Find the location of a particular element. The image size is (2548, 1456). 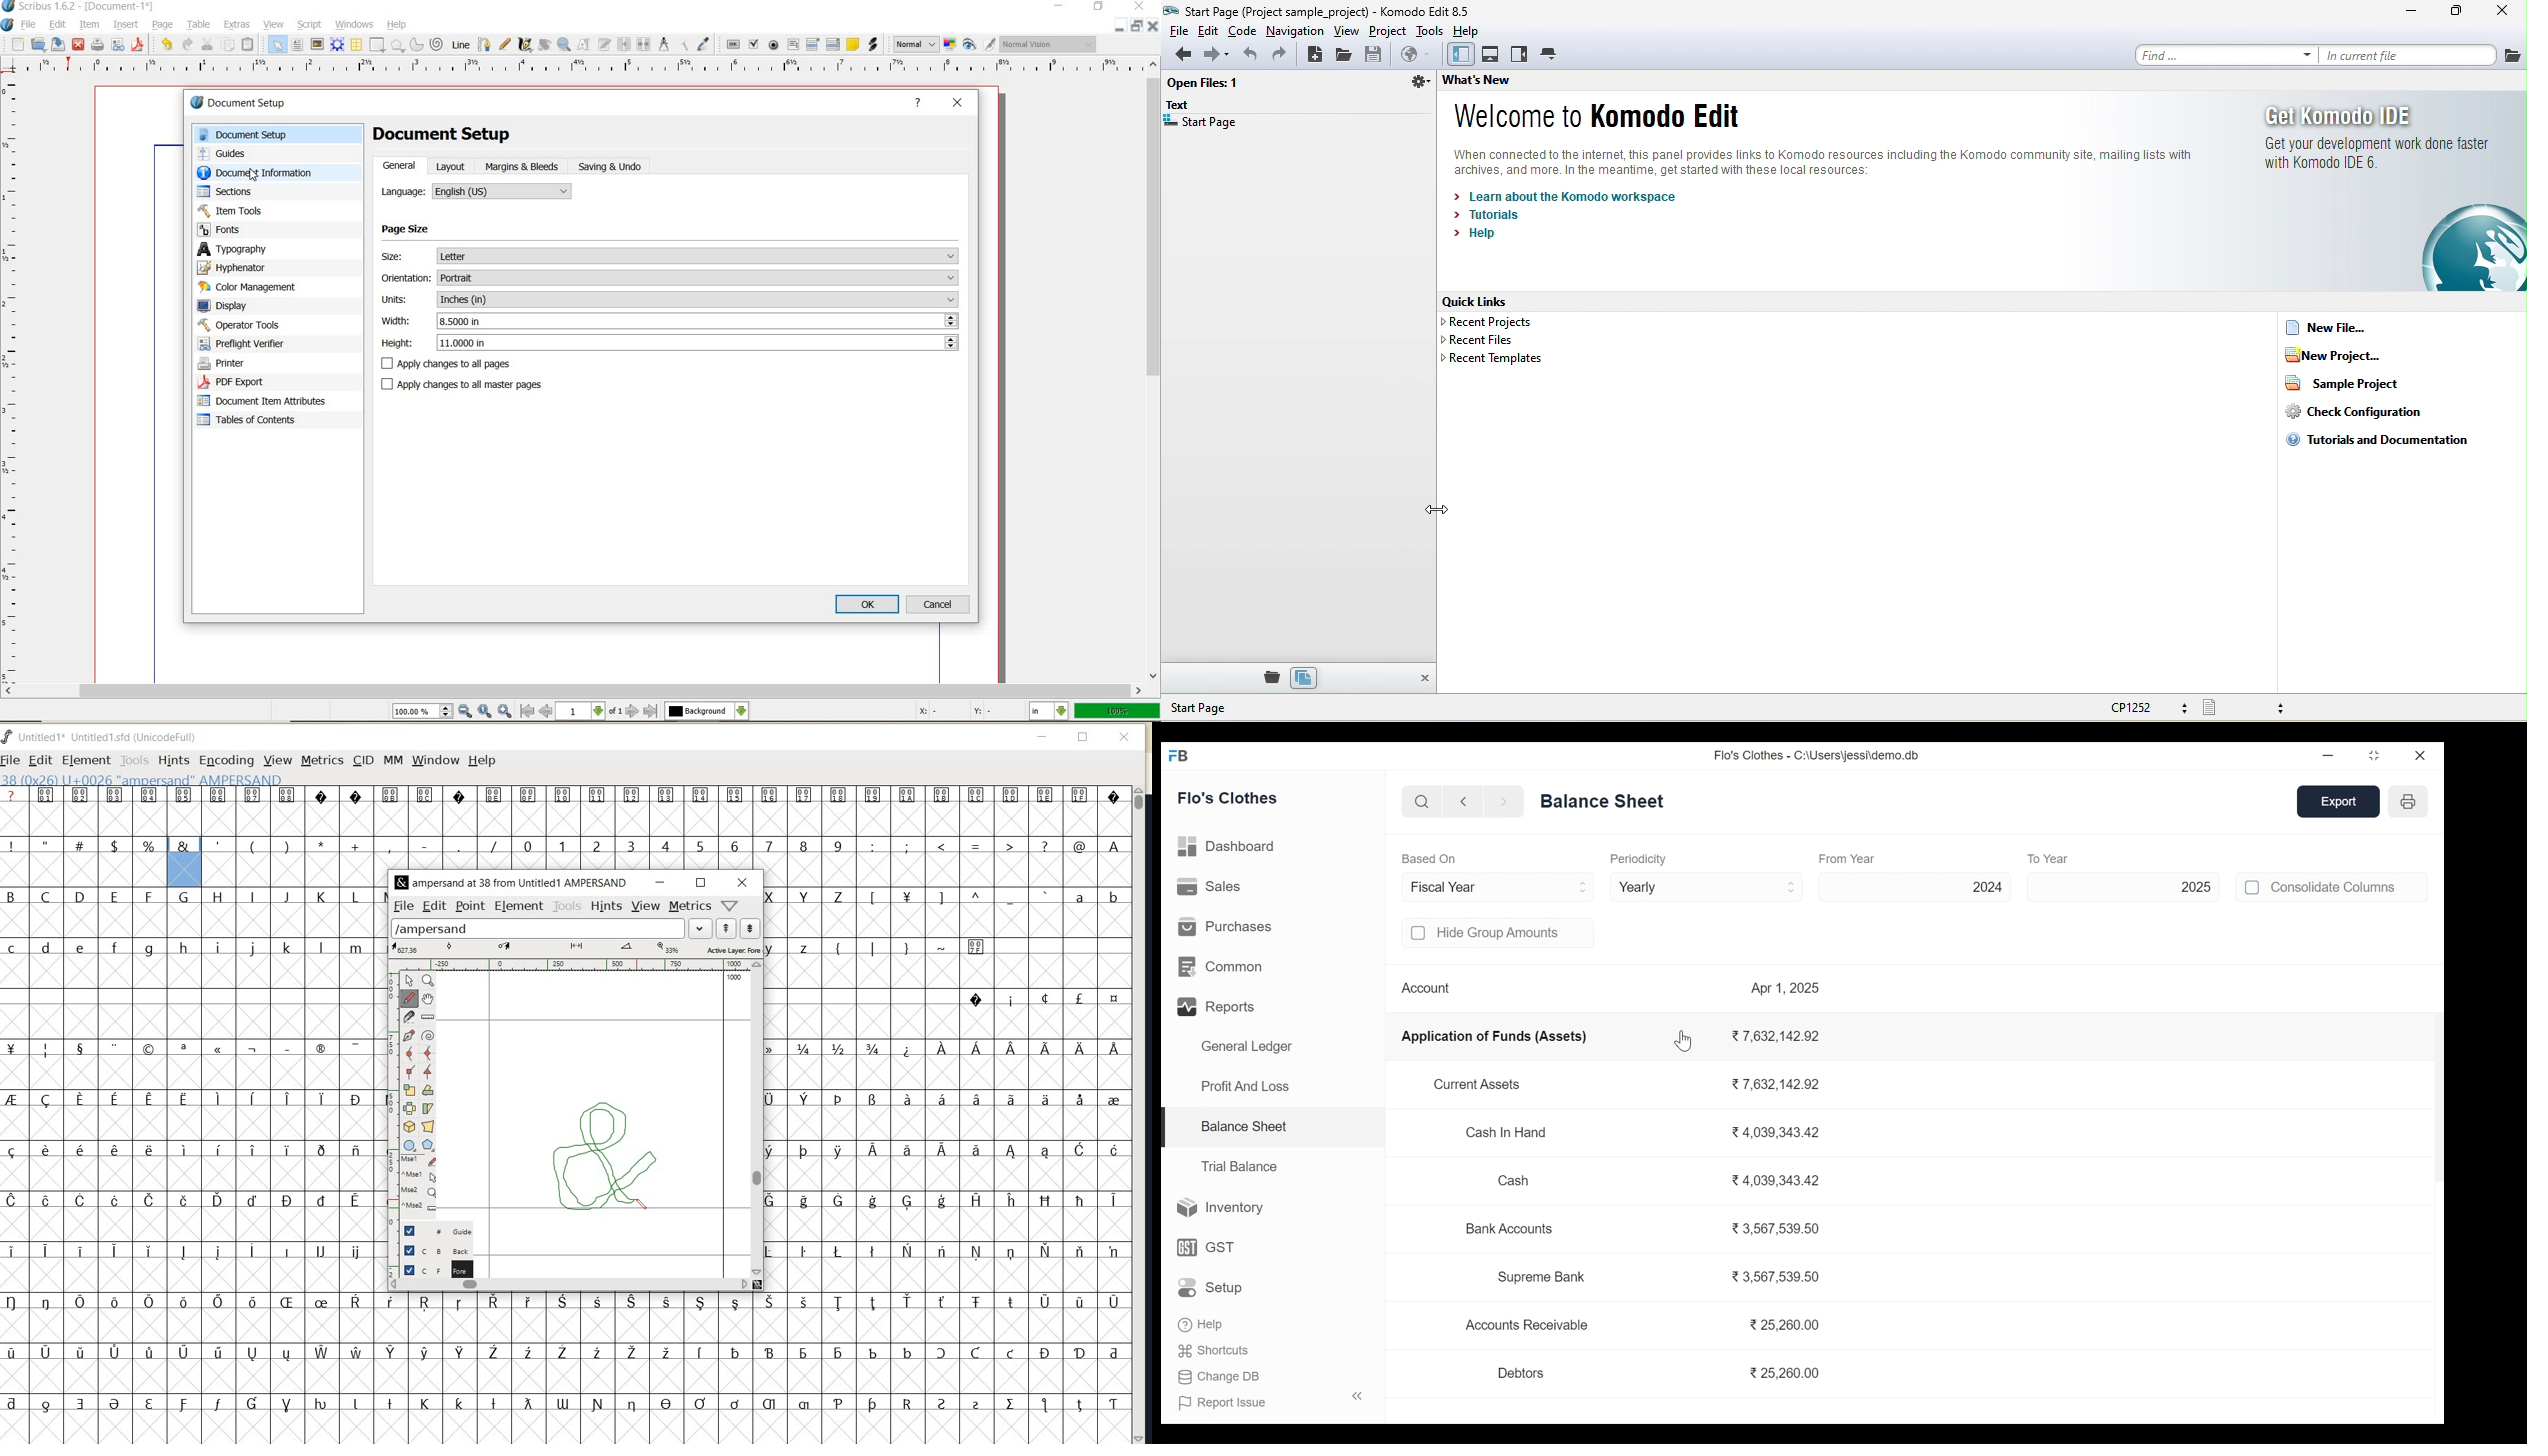

glyph characters is located at coordinates (753, 1361).